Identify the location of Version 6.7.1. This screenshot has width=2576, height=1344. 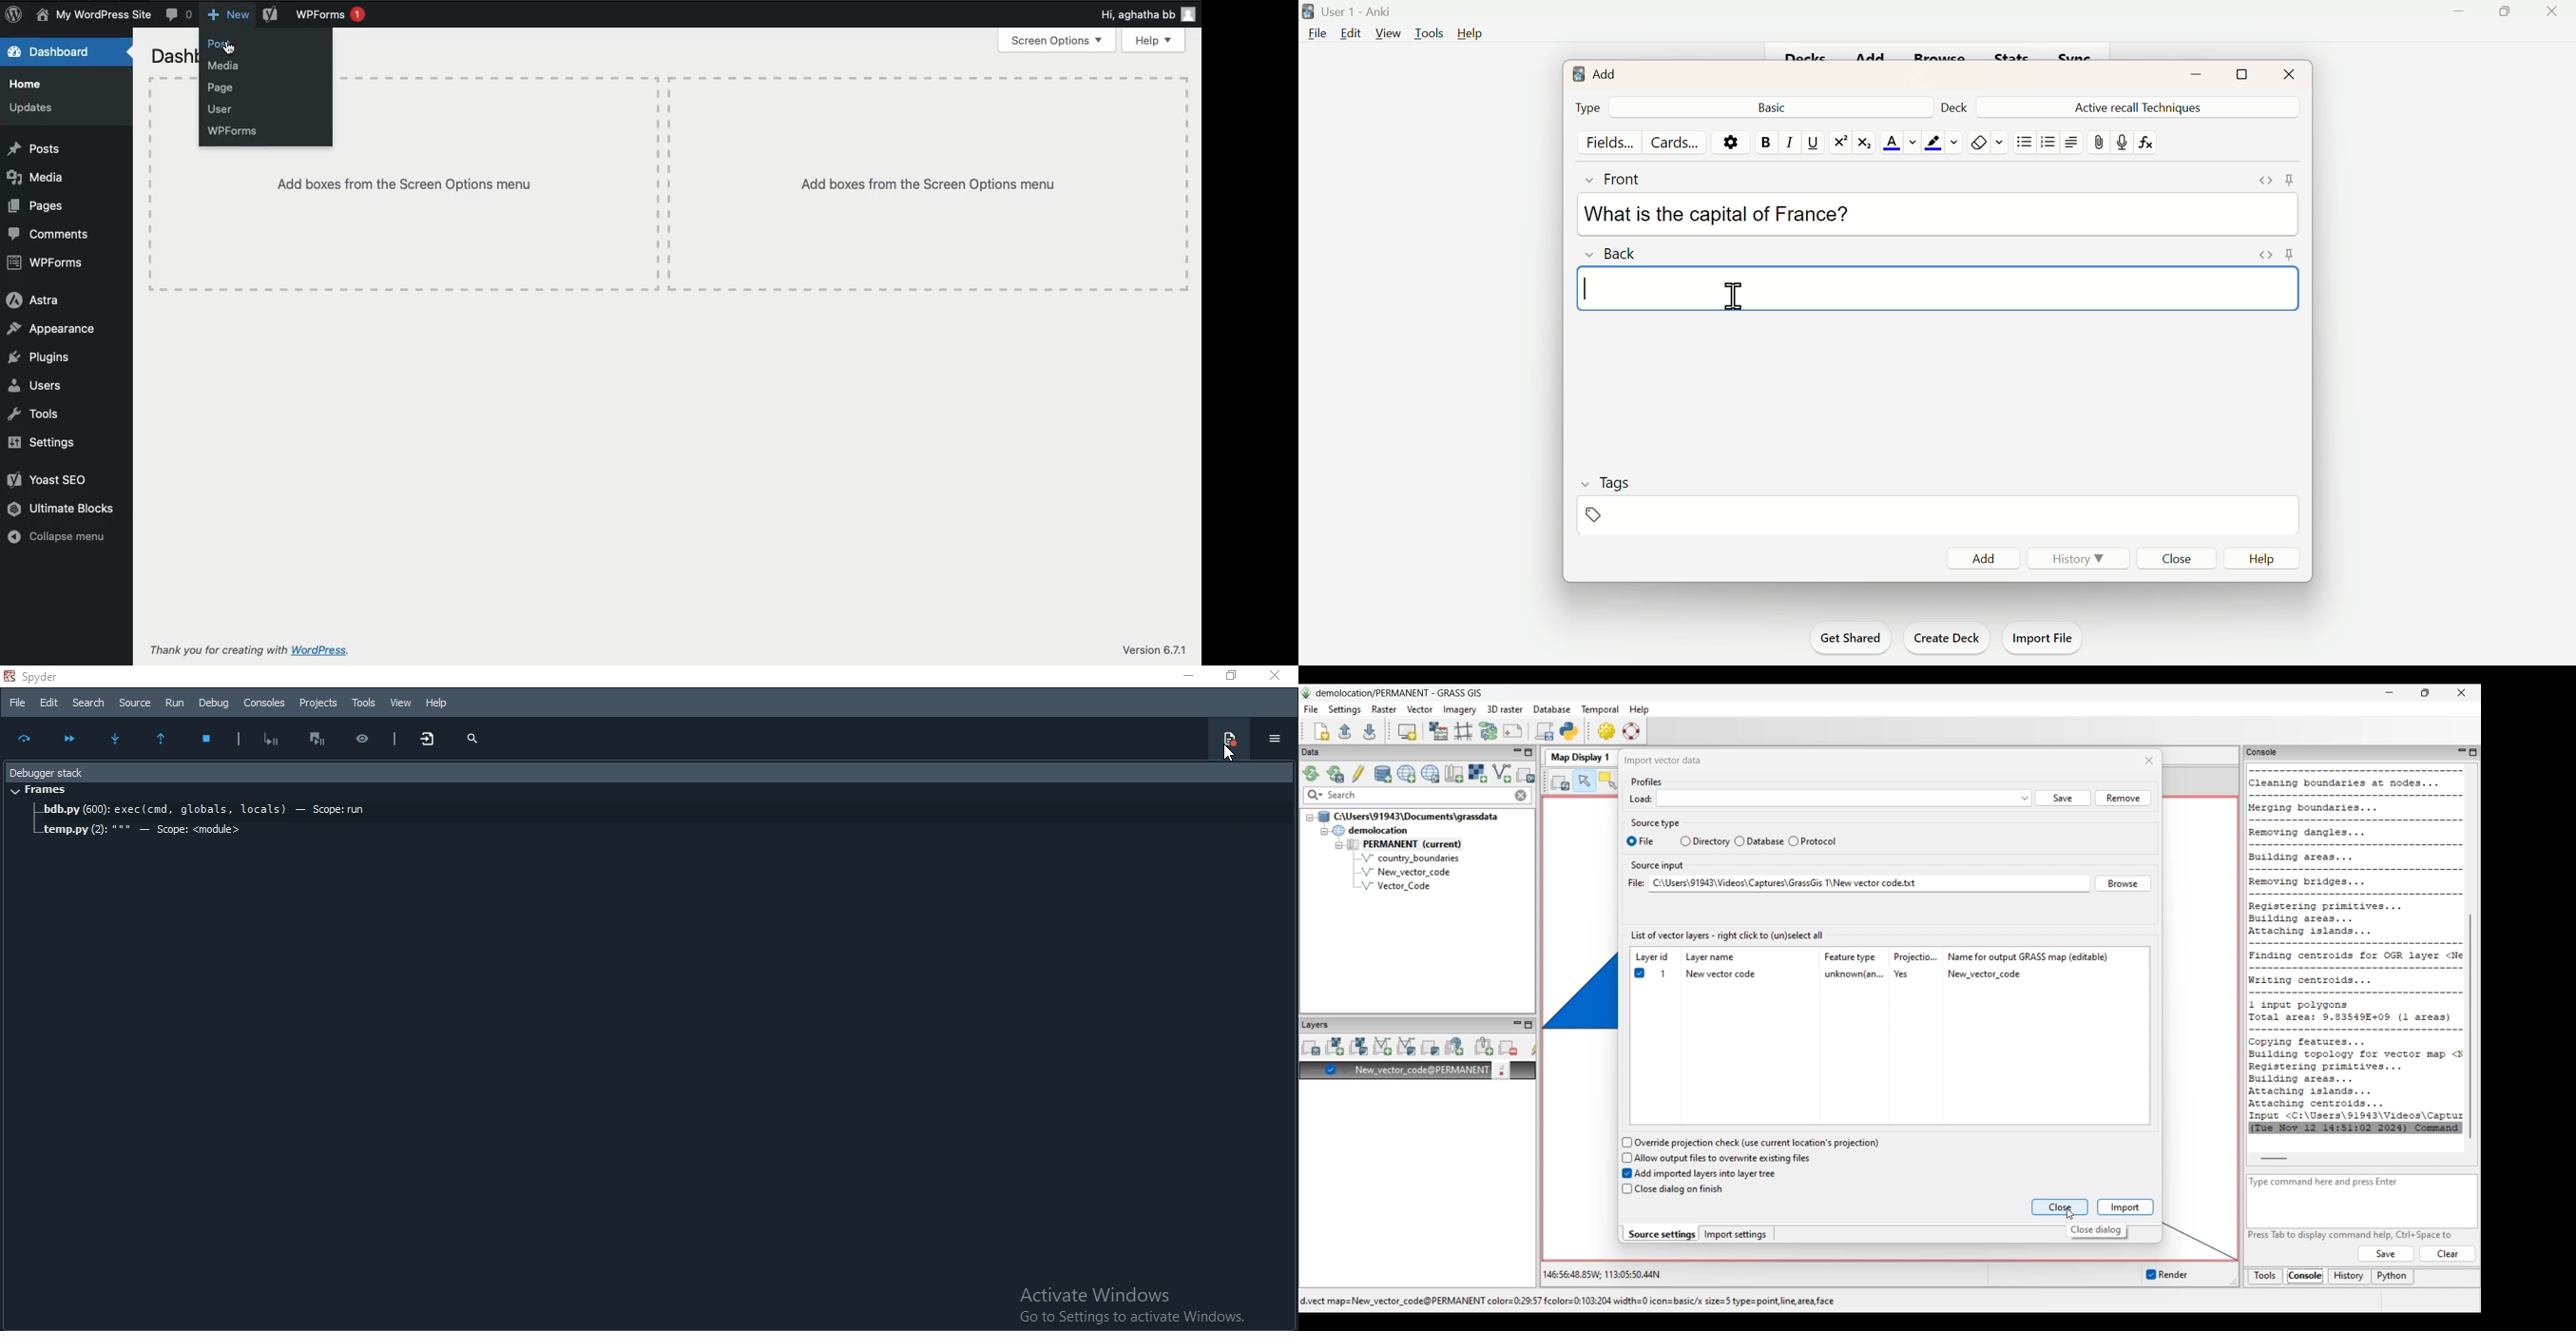
(1154, 650).